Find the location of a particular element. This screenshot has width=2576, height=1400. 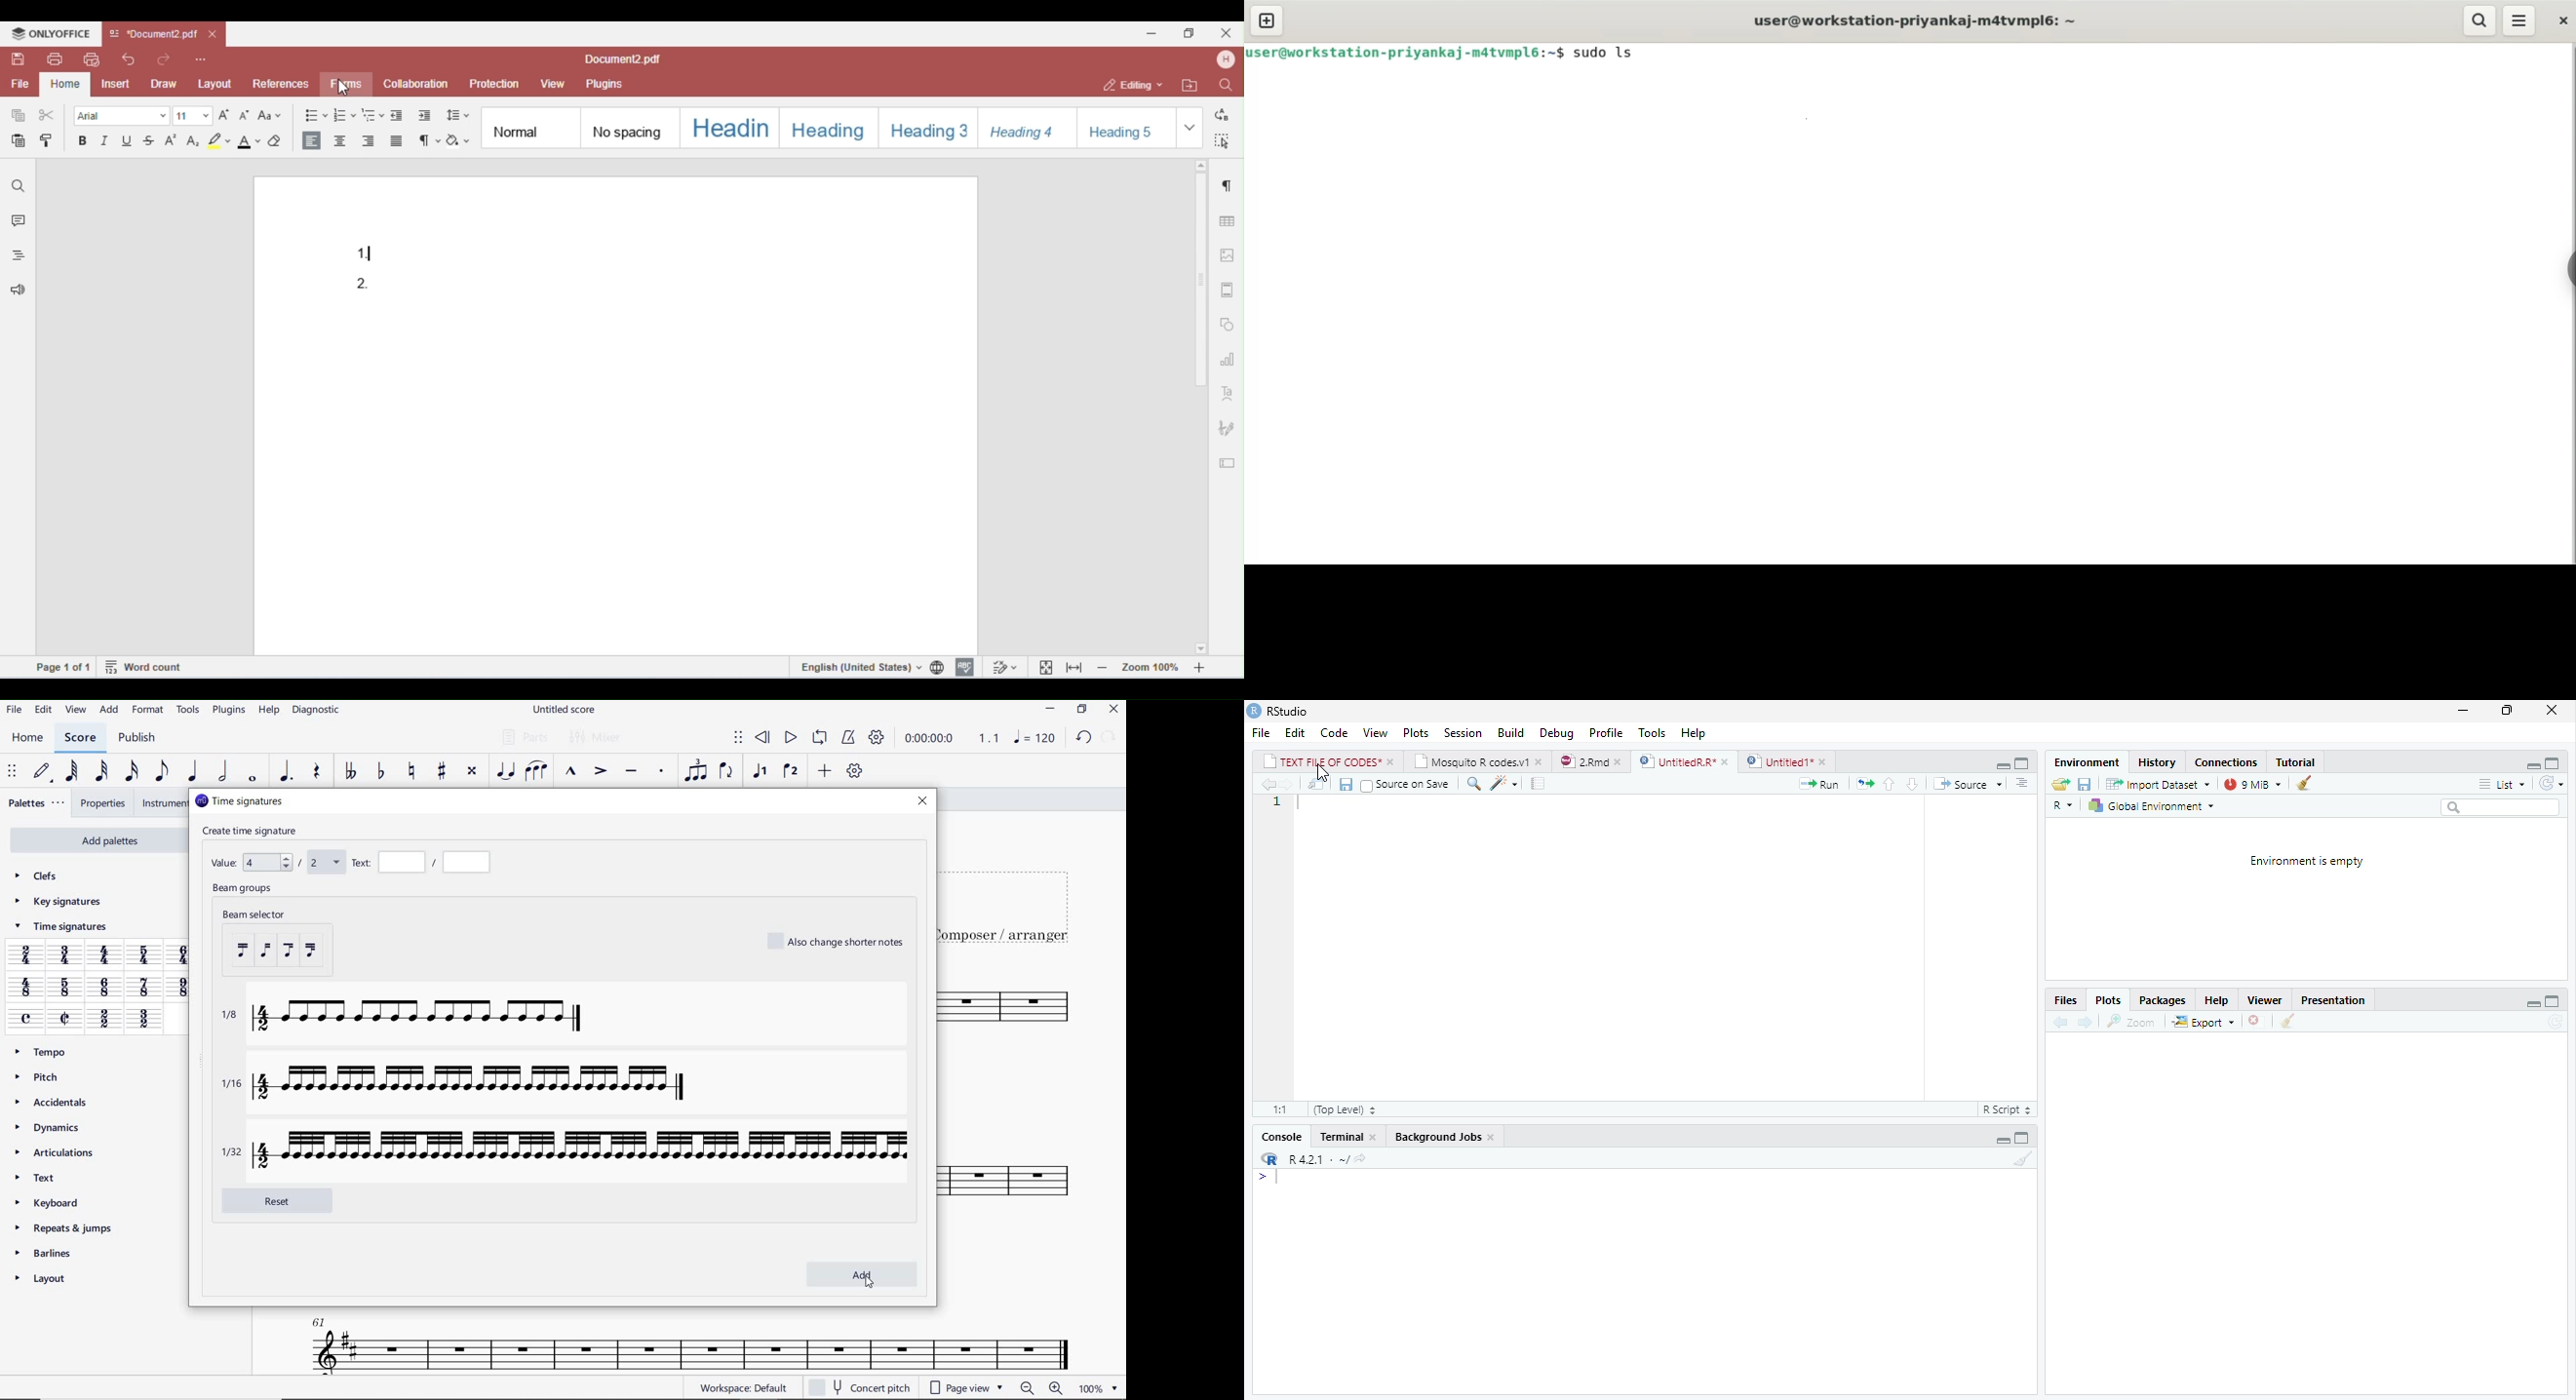

hide r script is located at coordinates (2000, 765).